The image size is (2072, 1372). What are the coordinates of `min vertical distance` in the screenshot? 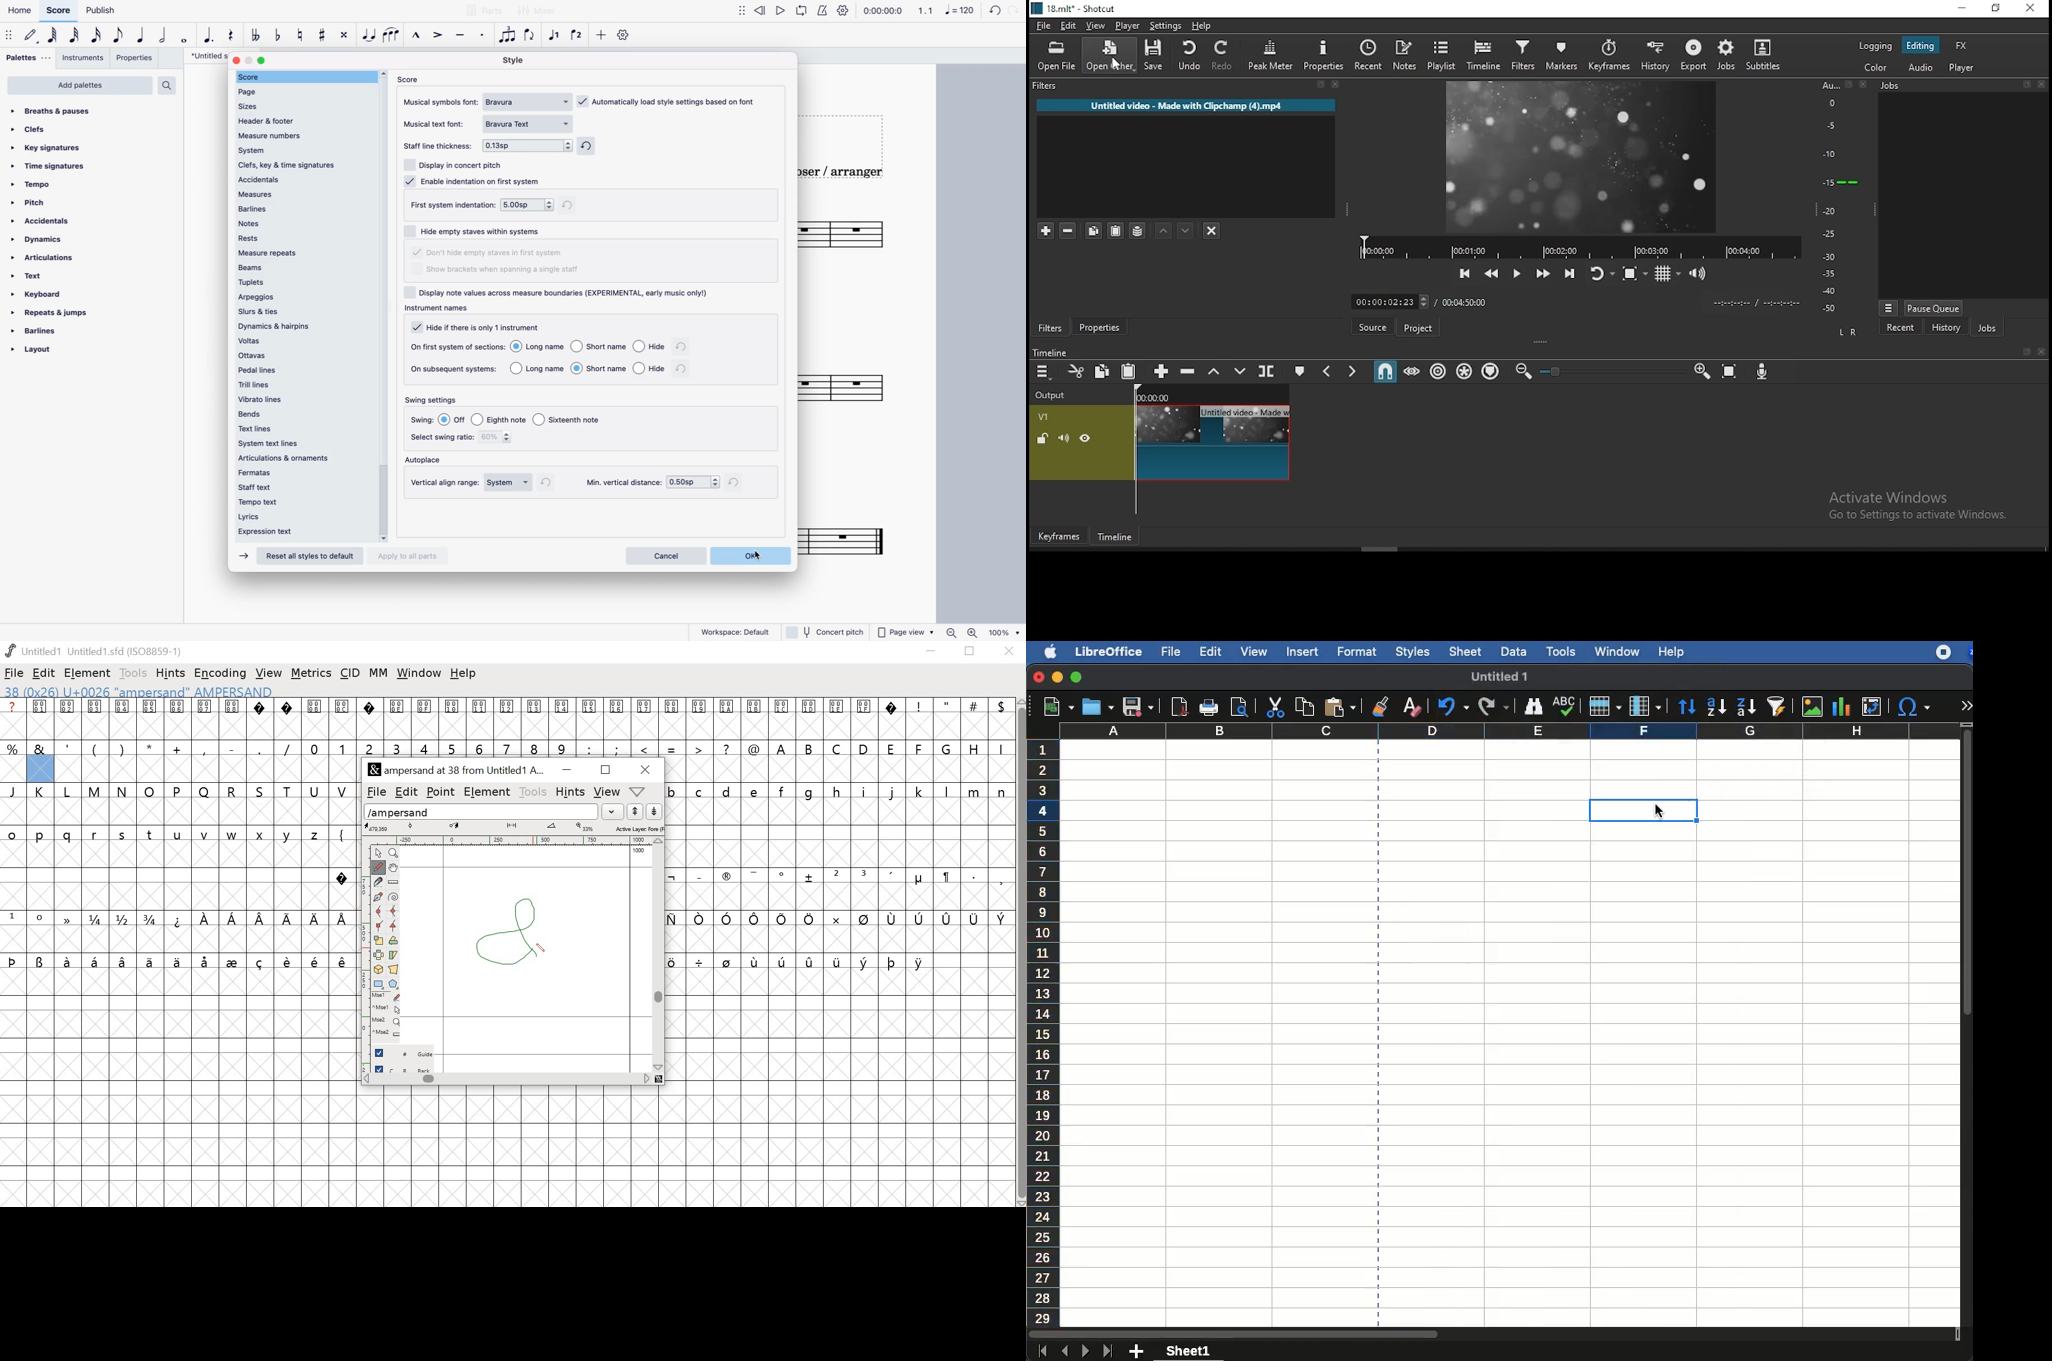 It's located at (622, 483).